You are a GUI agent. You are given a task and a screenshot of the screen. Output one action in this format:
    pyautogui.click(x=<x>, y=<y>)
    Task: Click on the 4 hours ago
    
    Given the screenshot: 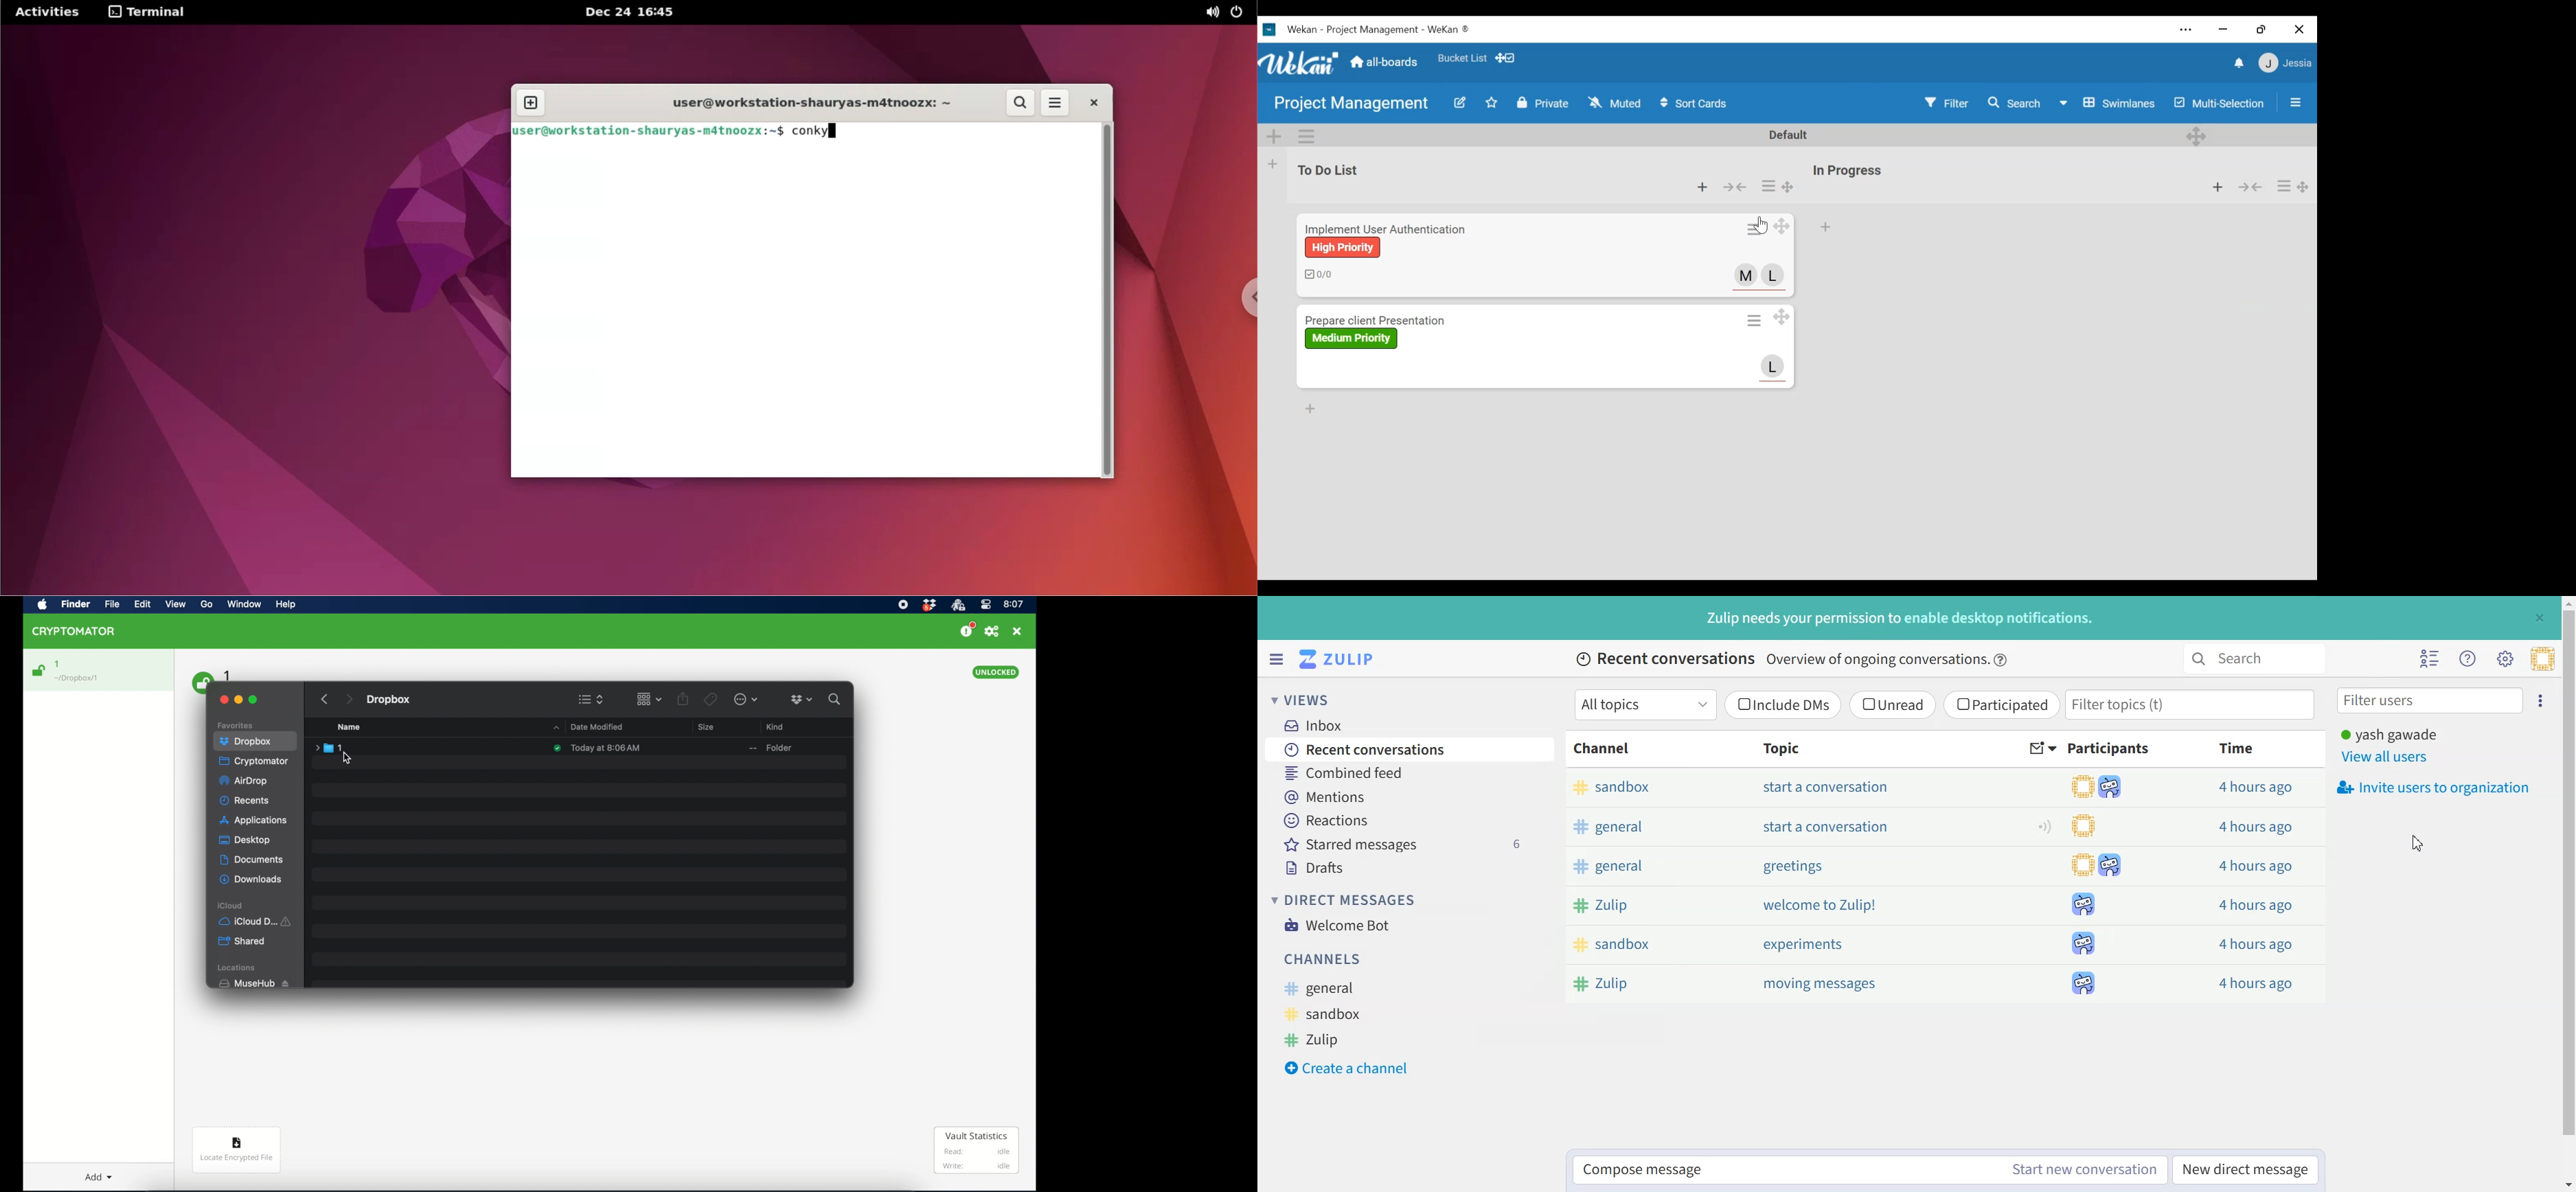 What is the action you would take?
    pyautogui.click(x=2257, y=788)
    